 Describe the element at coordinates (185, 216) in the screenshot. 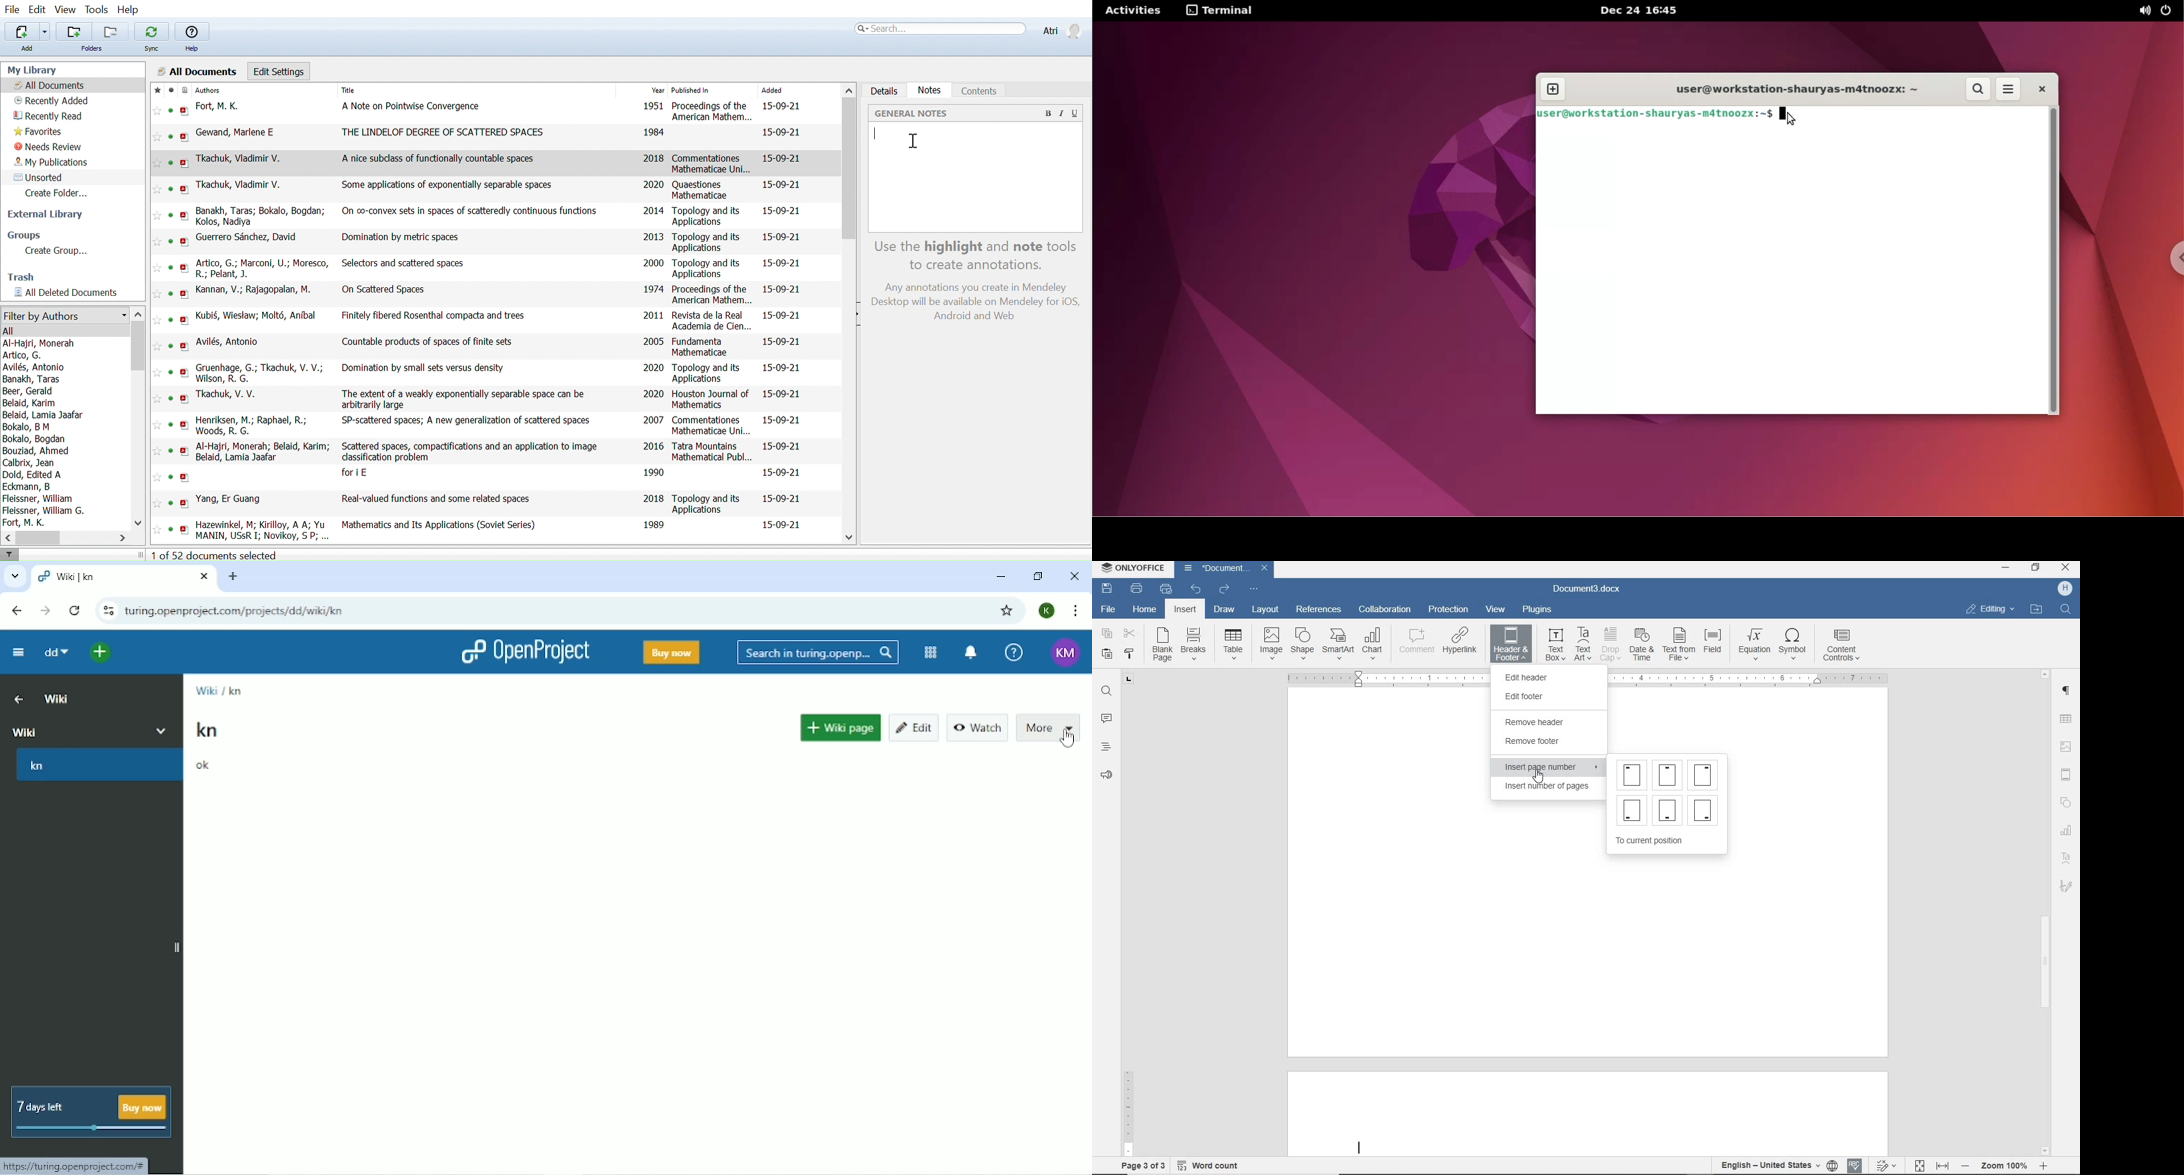

I see `open PDF` at that location.